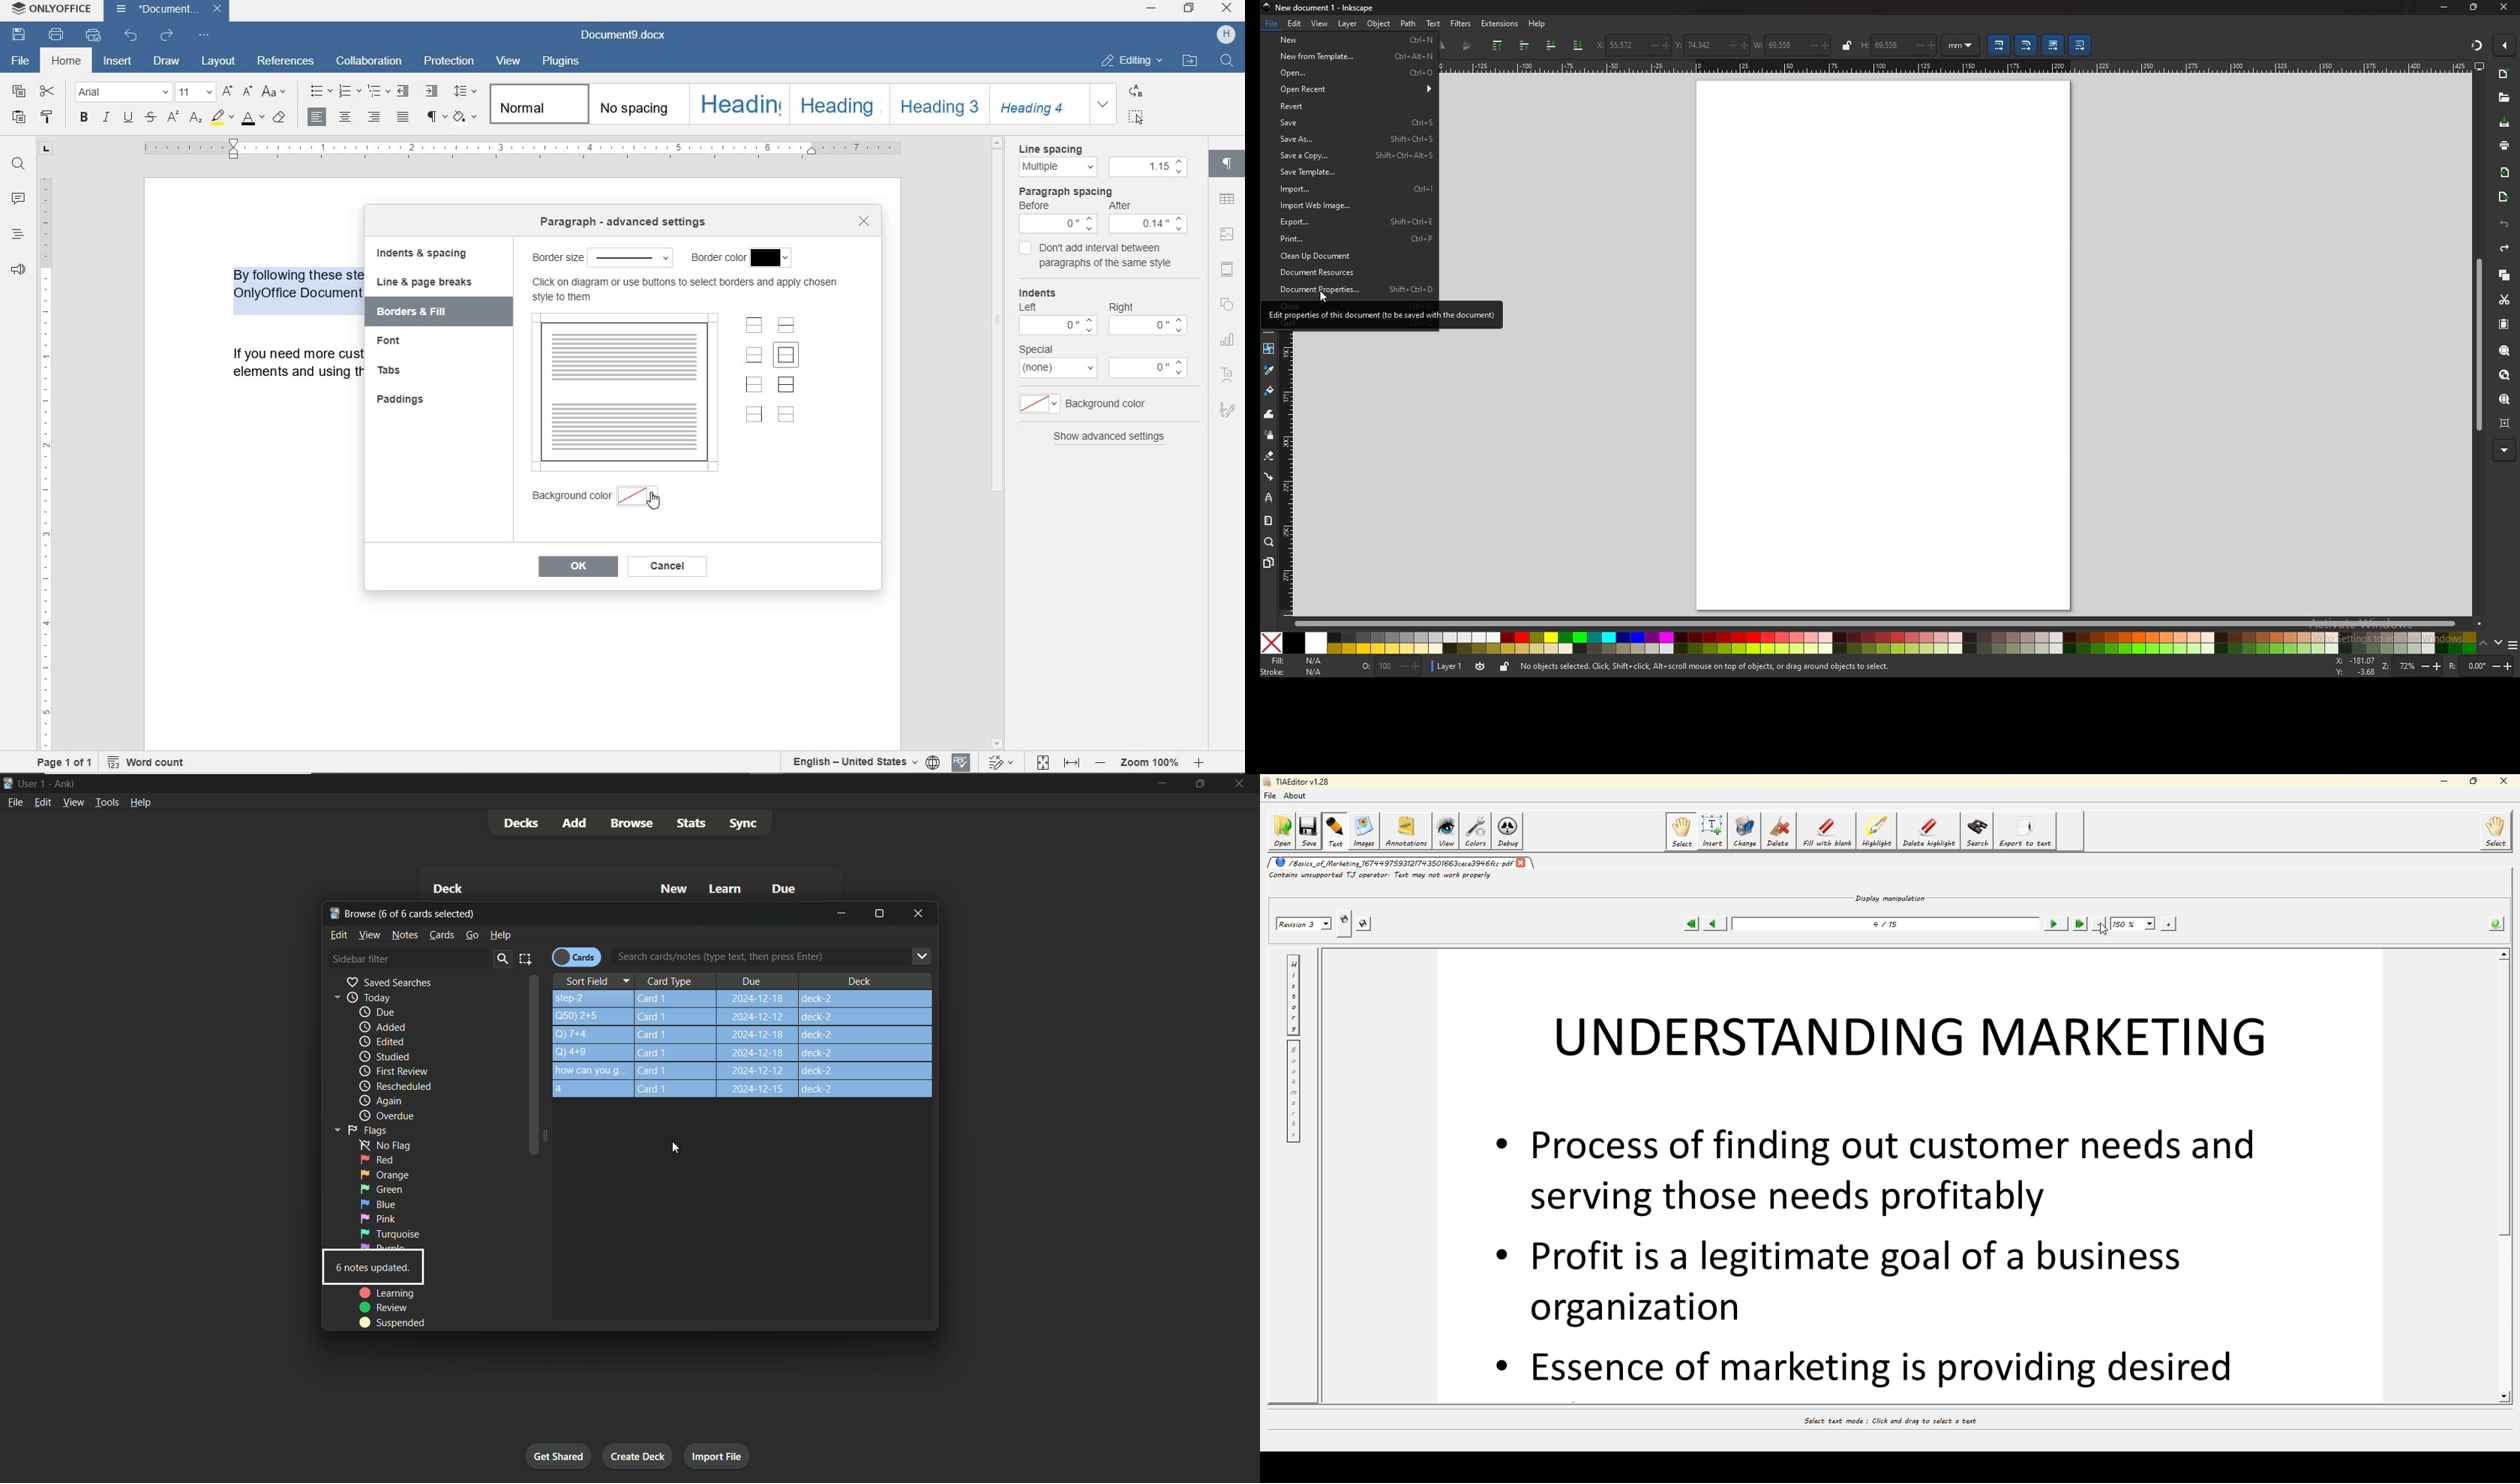  Describe the element at coordinates (2466, 667) in the screenshot. I see `rotation` at that location.